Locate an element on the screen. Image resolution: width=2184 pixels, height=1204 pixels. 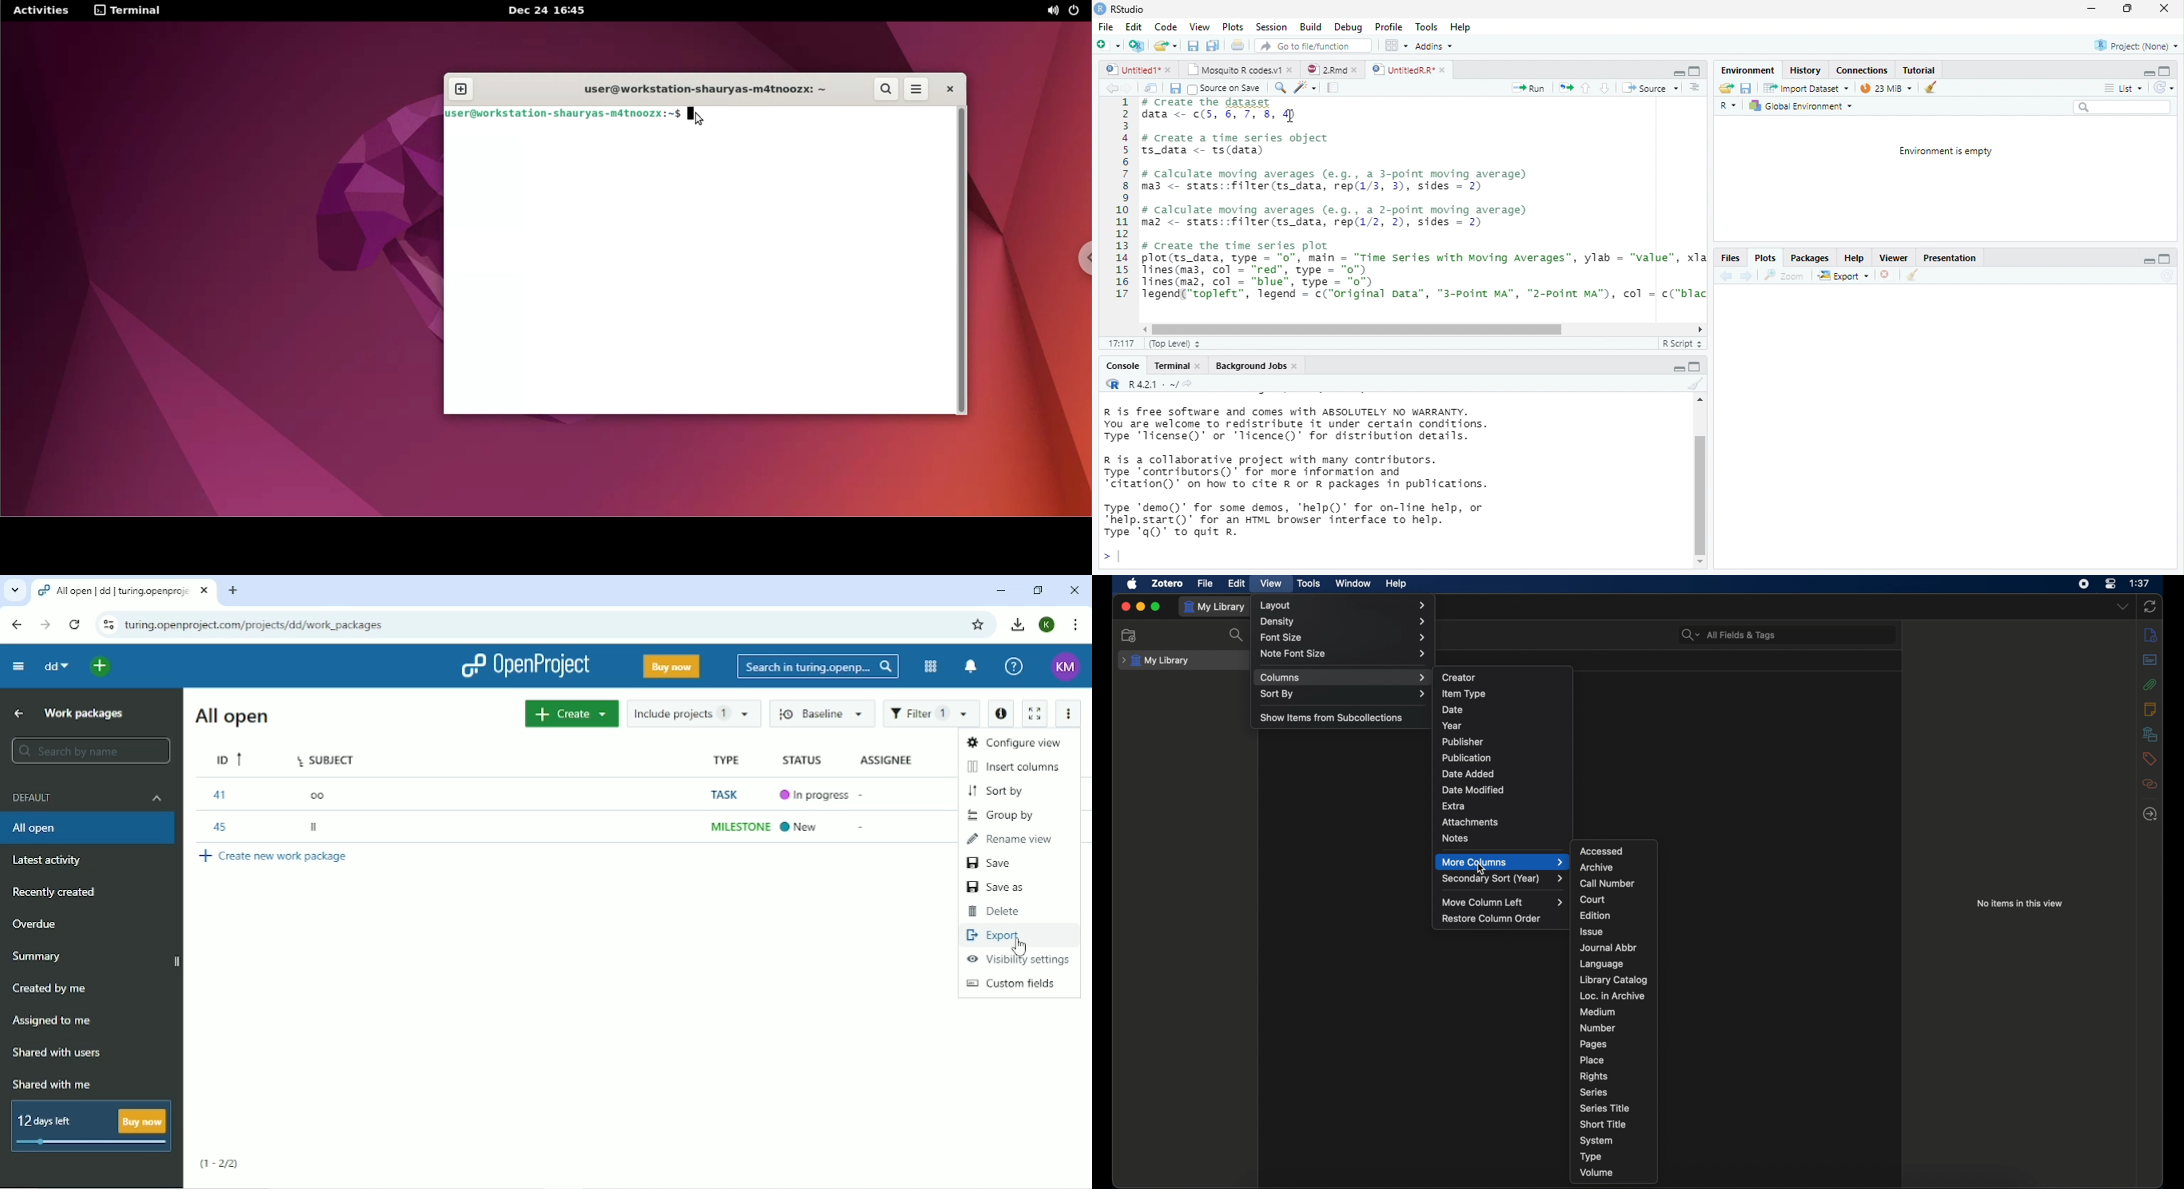
R Script is located at coordinates (1680, 344).